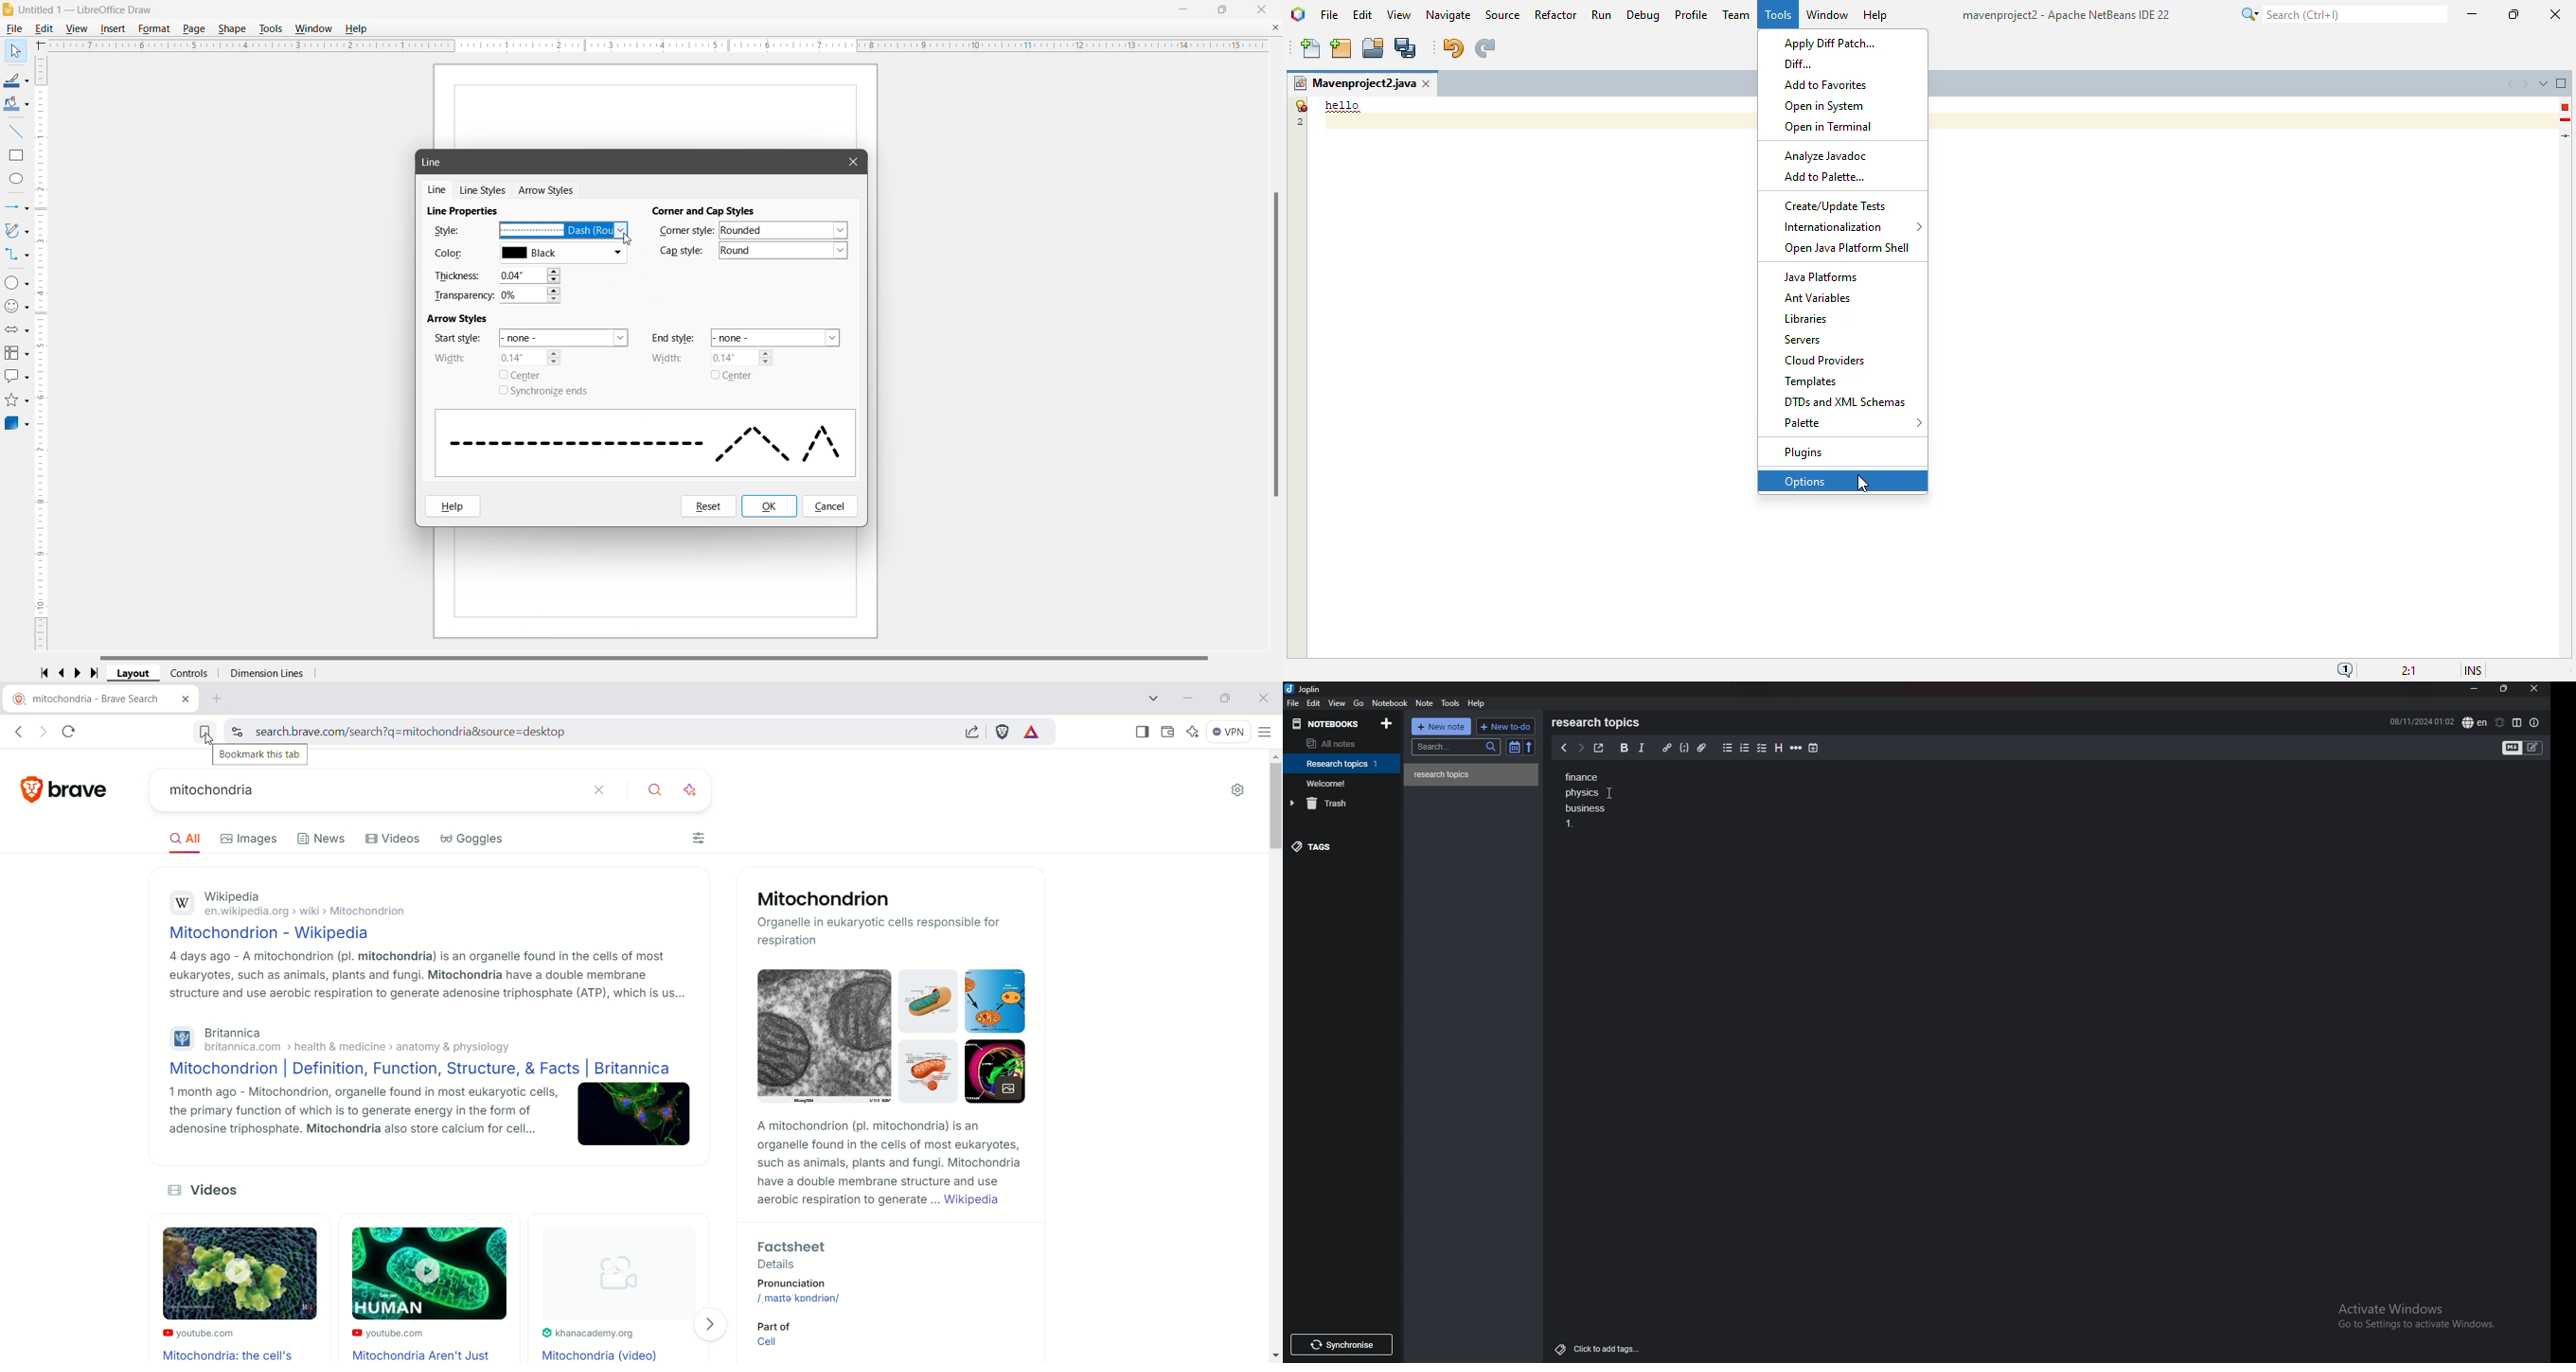 The image size is (2576, 1372). What do you see at coordinates (1778, 748) in the screenshot?
I see `heading` at bounding box center [1778, 748].